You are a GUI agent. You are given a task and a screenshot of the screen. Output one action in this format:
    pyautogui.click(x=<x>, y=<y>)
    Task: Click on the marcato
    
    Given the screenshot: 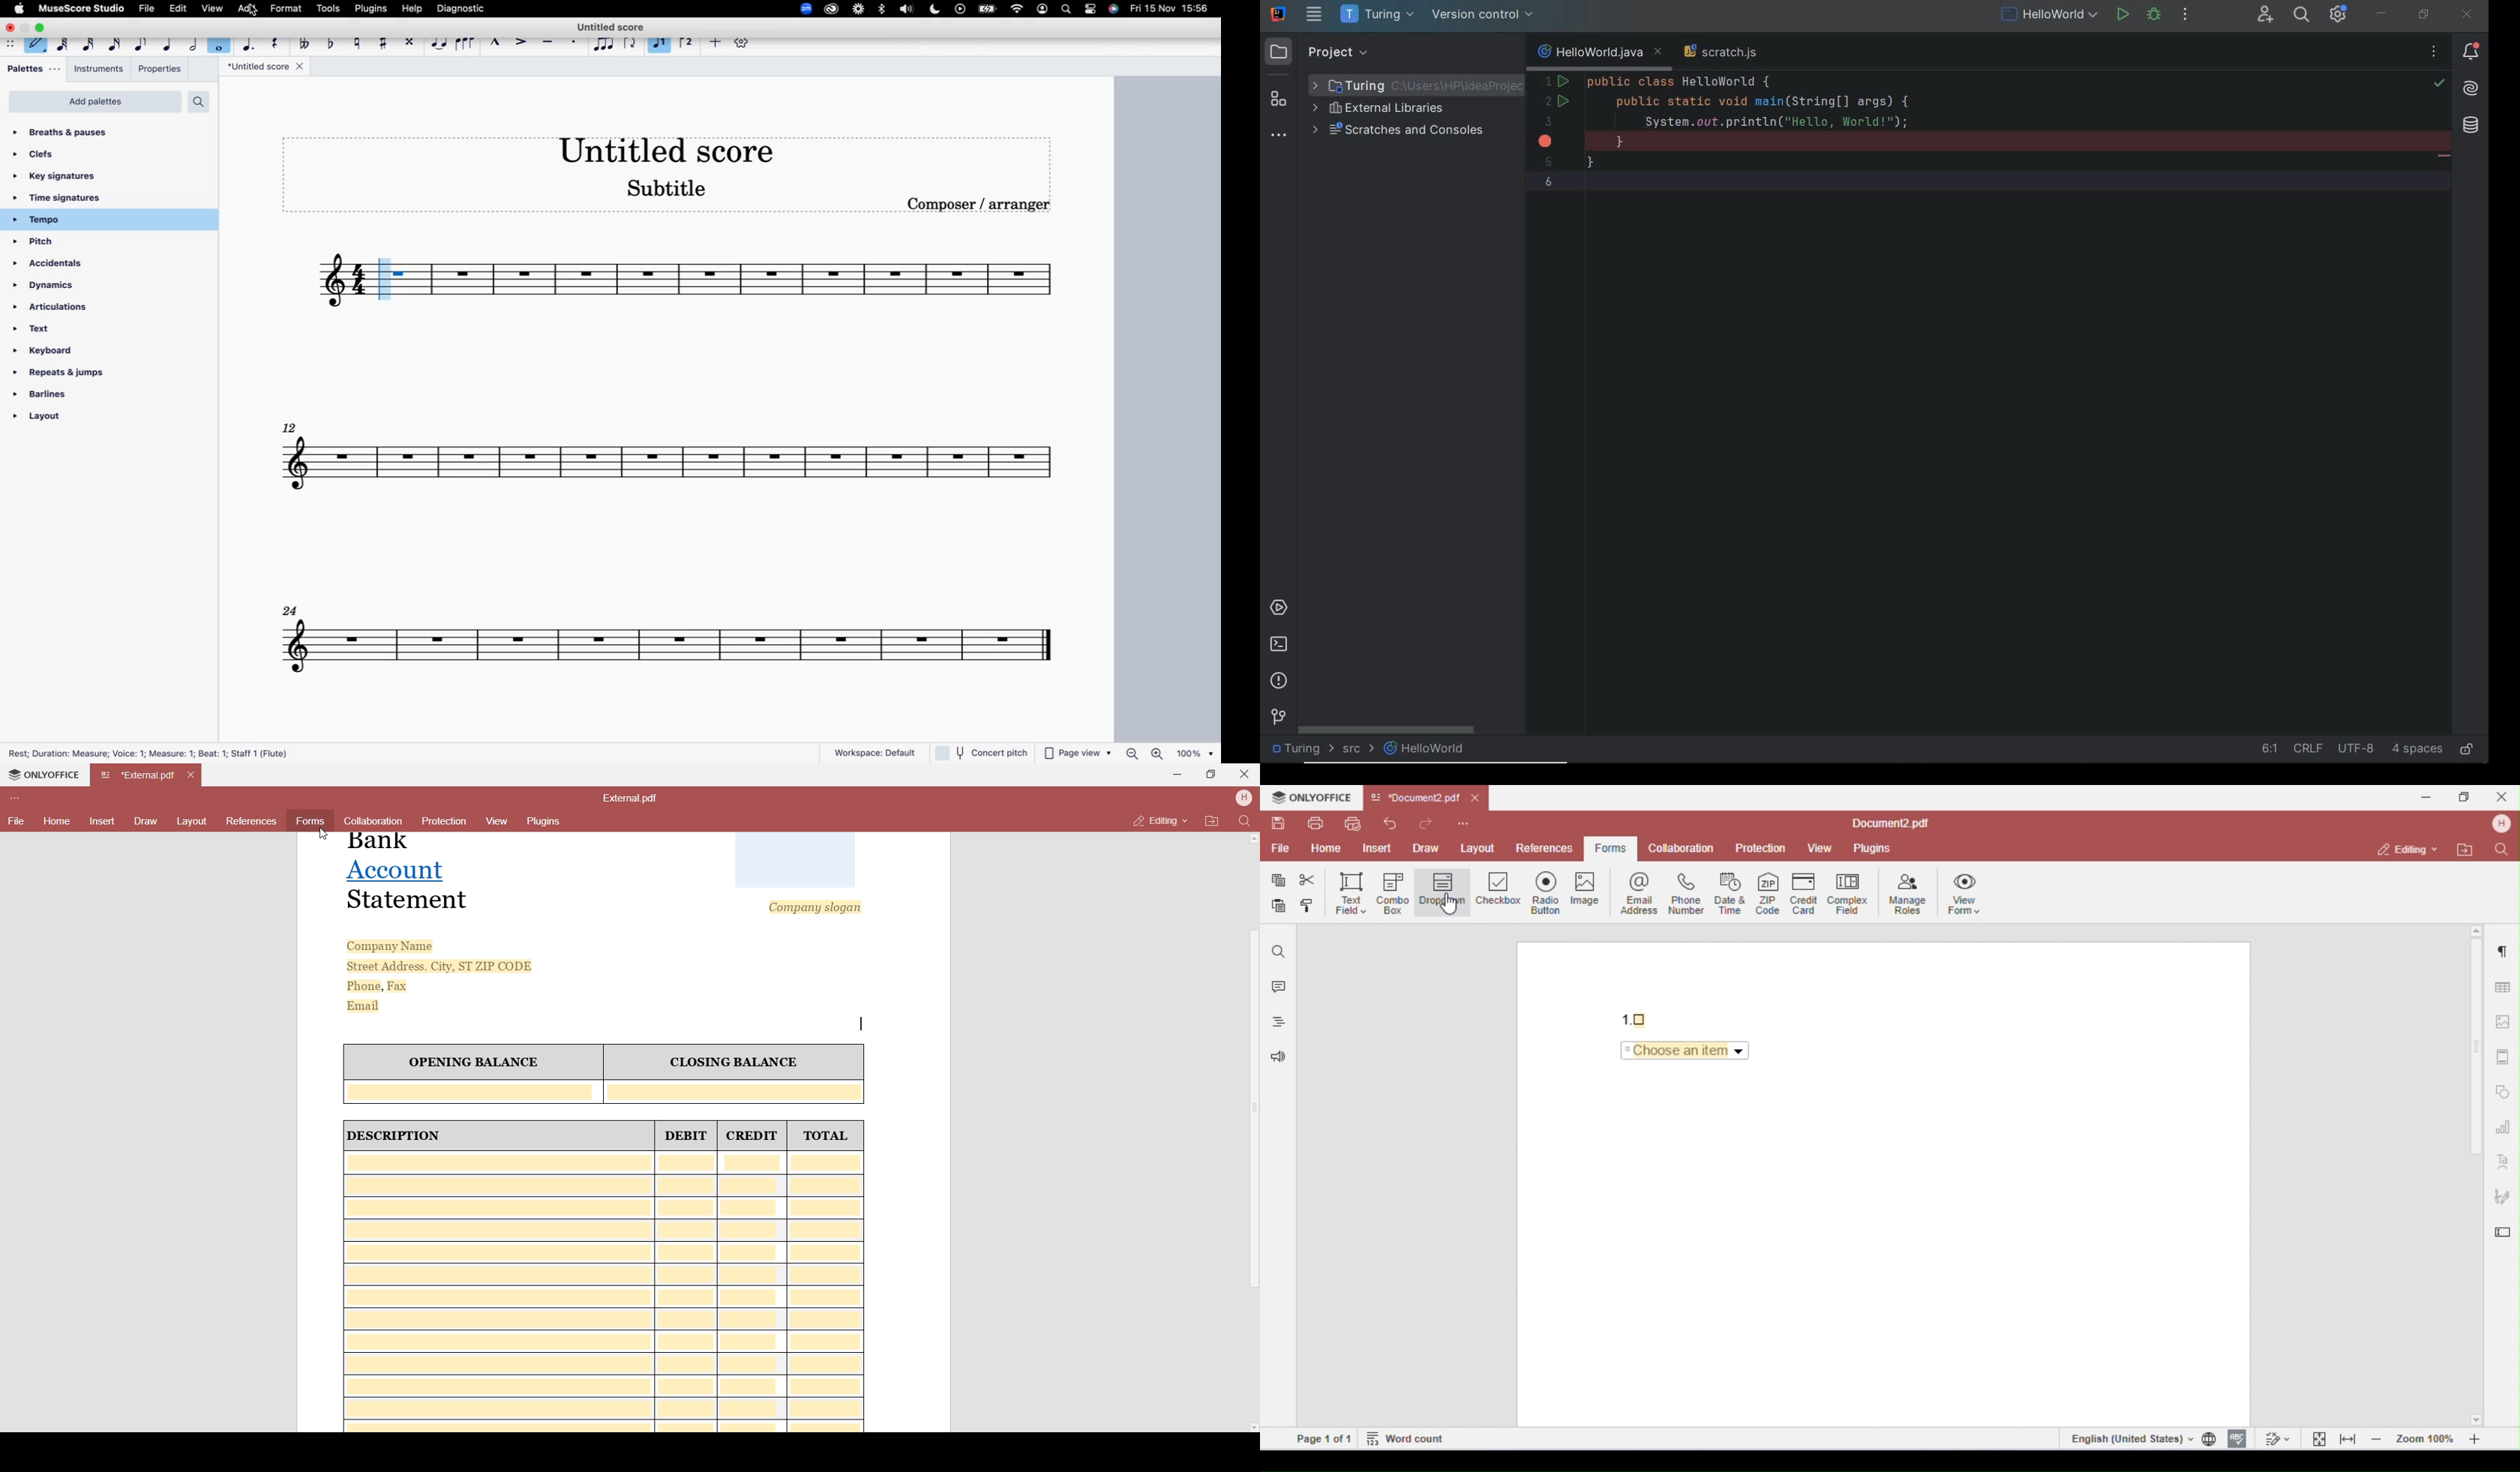 What is the action you would take?
    pyautogui.click(x=495, y=43)
    